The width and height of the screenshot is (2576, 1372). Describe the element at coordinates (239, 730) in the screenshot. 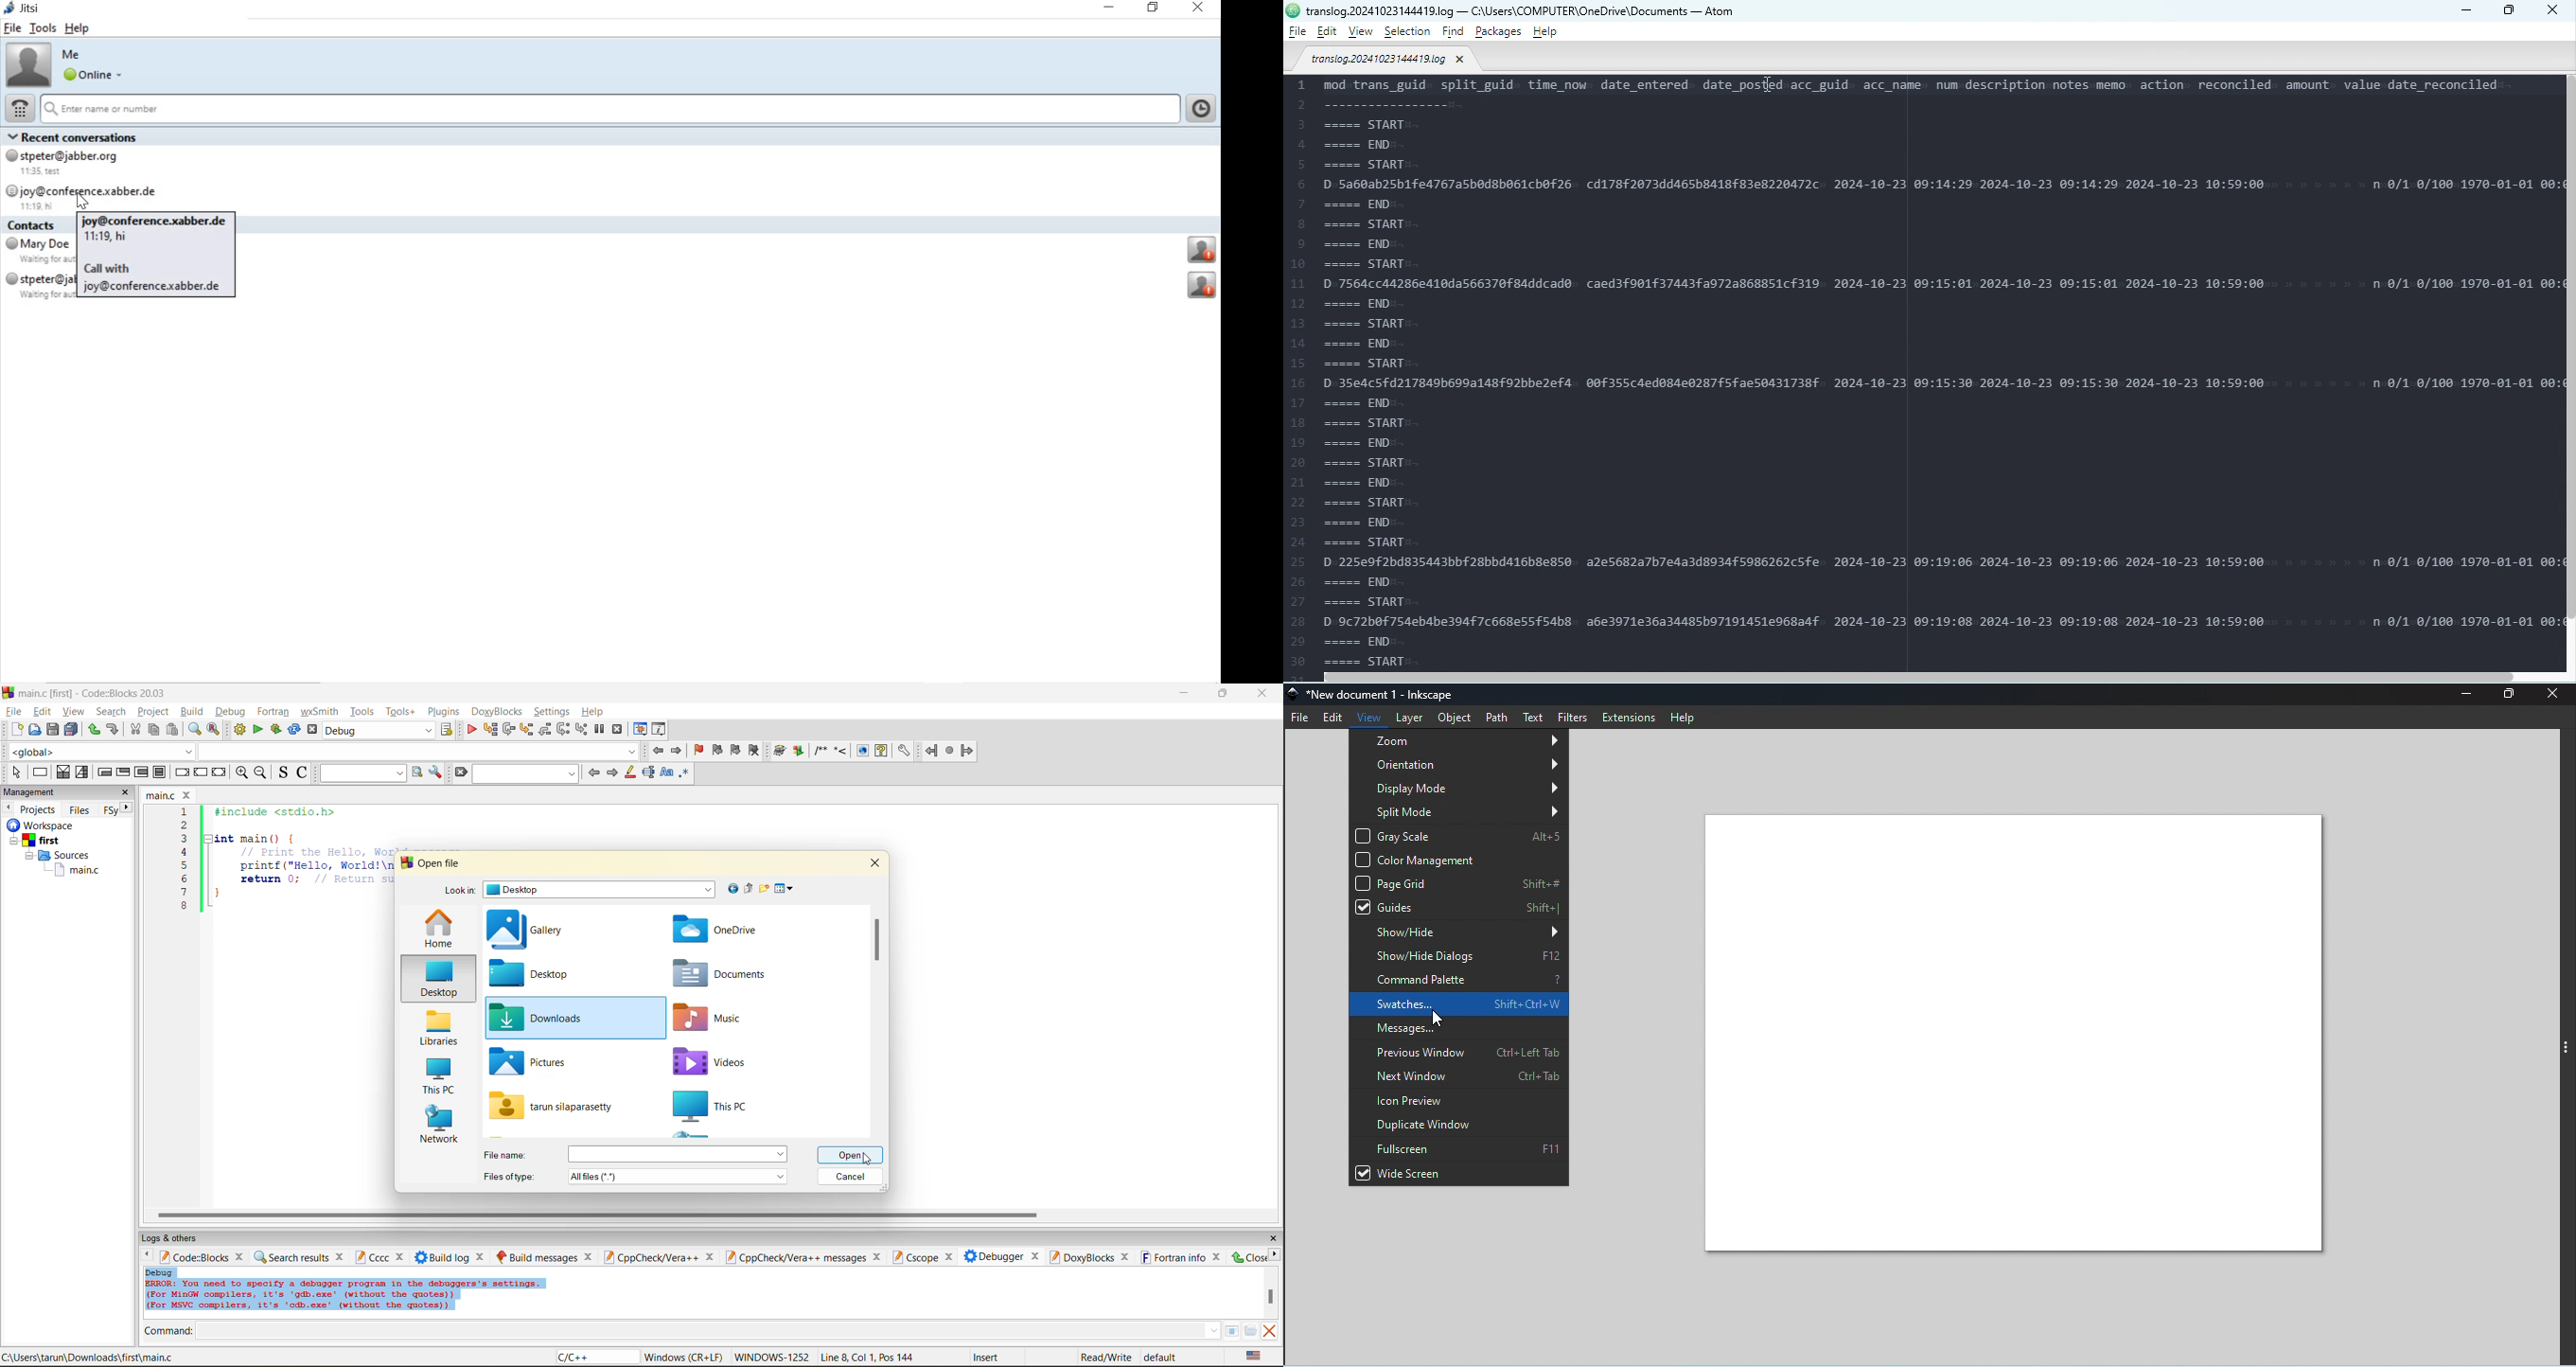

I see `build` at that location.